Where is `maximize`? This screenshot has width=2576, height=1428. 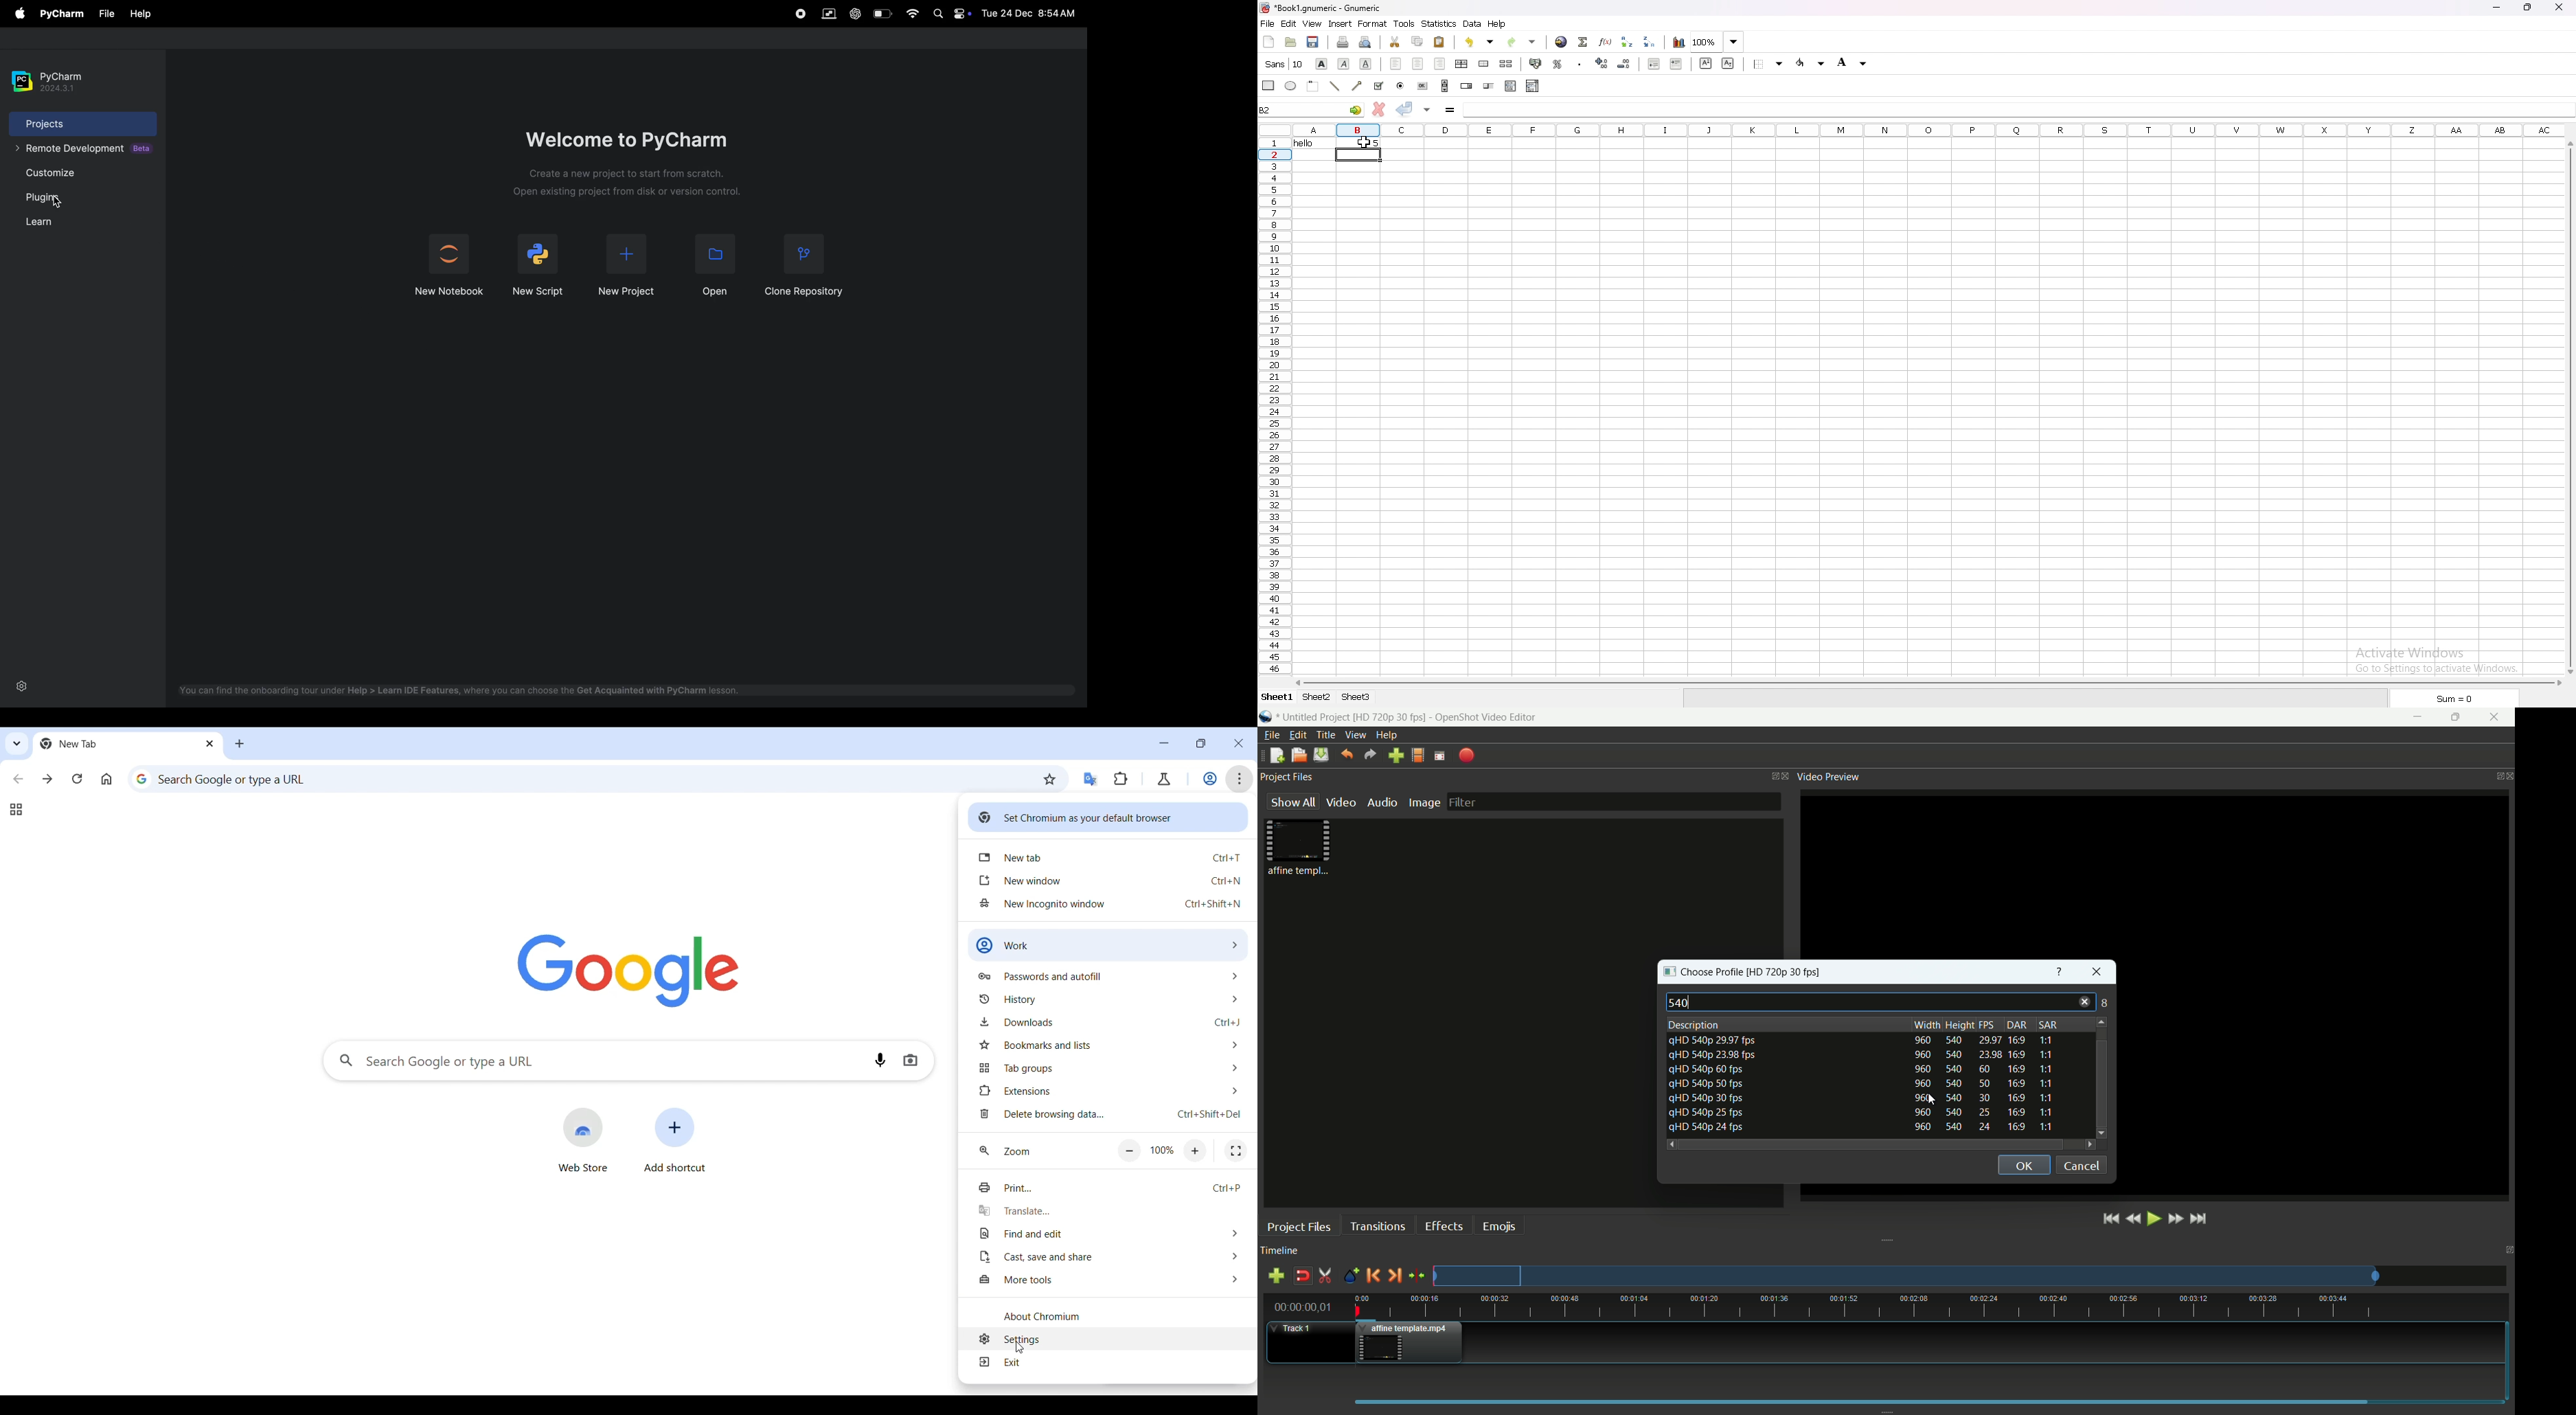
maximize is located at coordinates (2457, 718).